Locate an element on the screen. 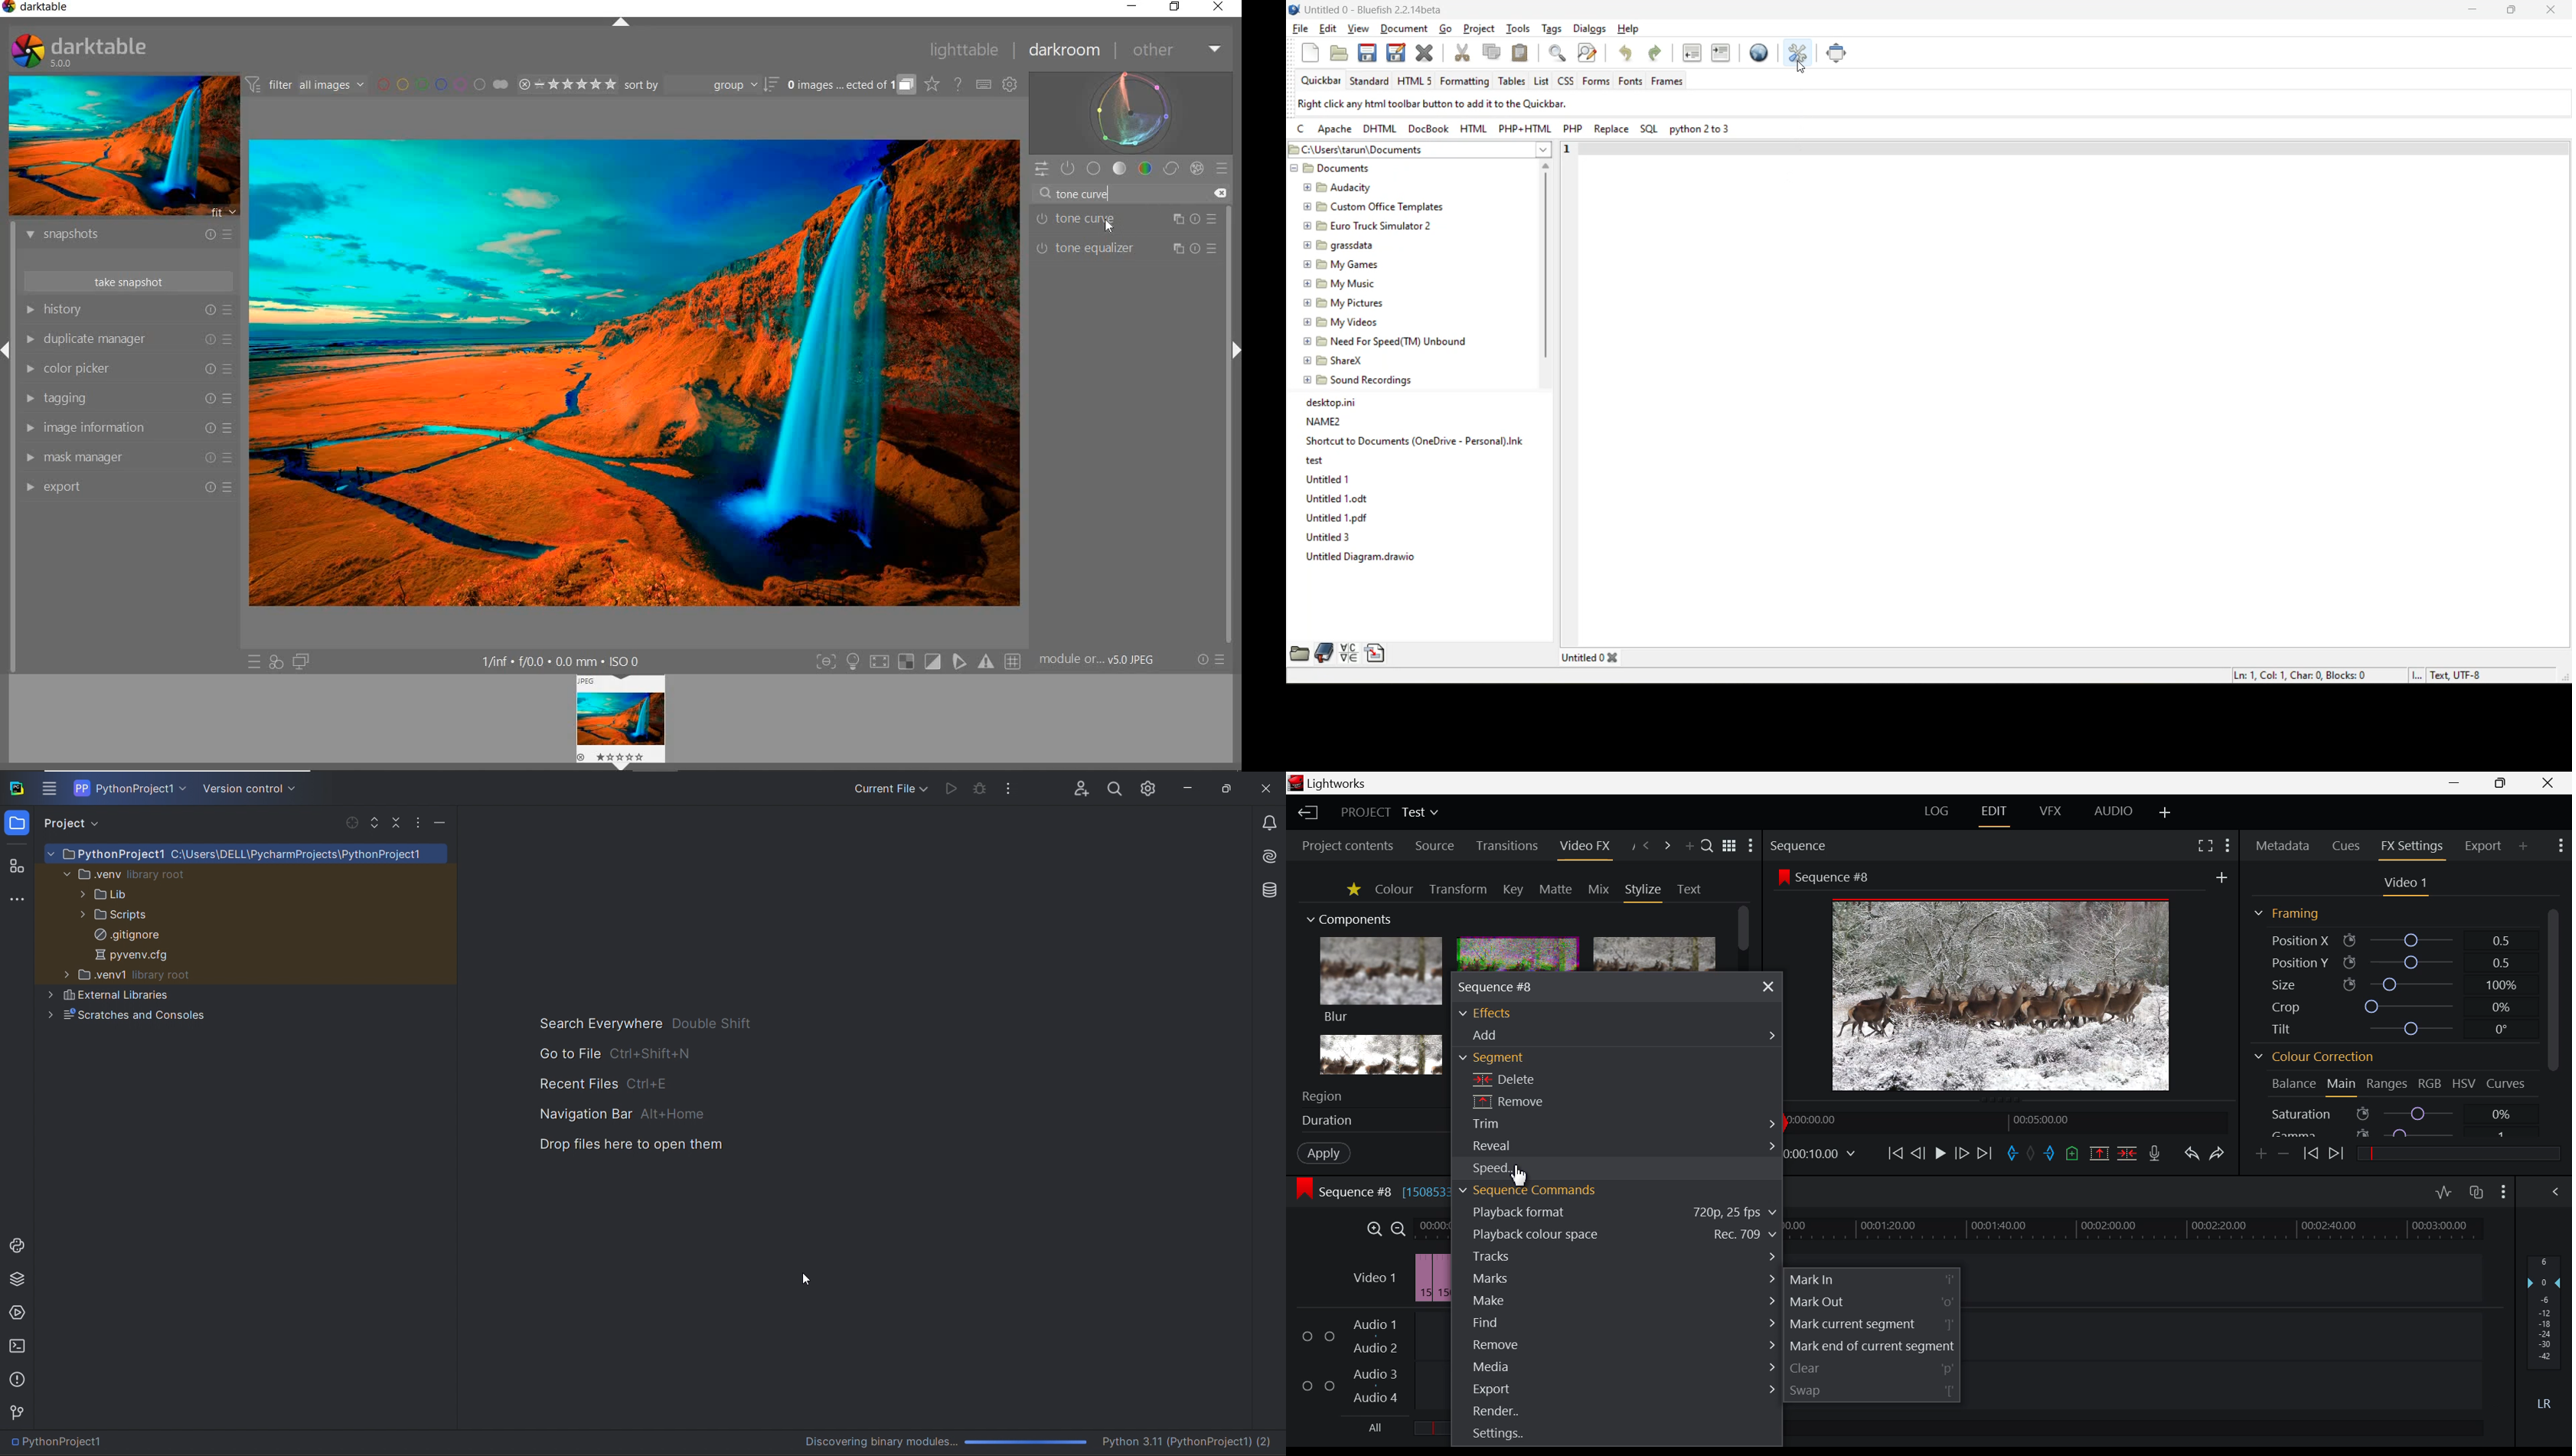  sort by is located at coordinates (701, 84).